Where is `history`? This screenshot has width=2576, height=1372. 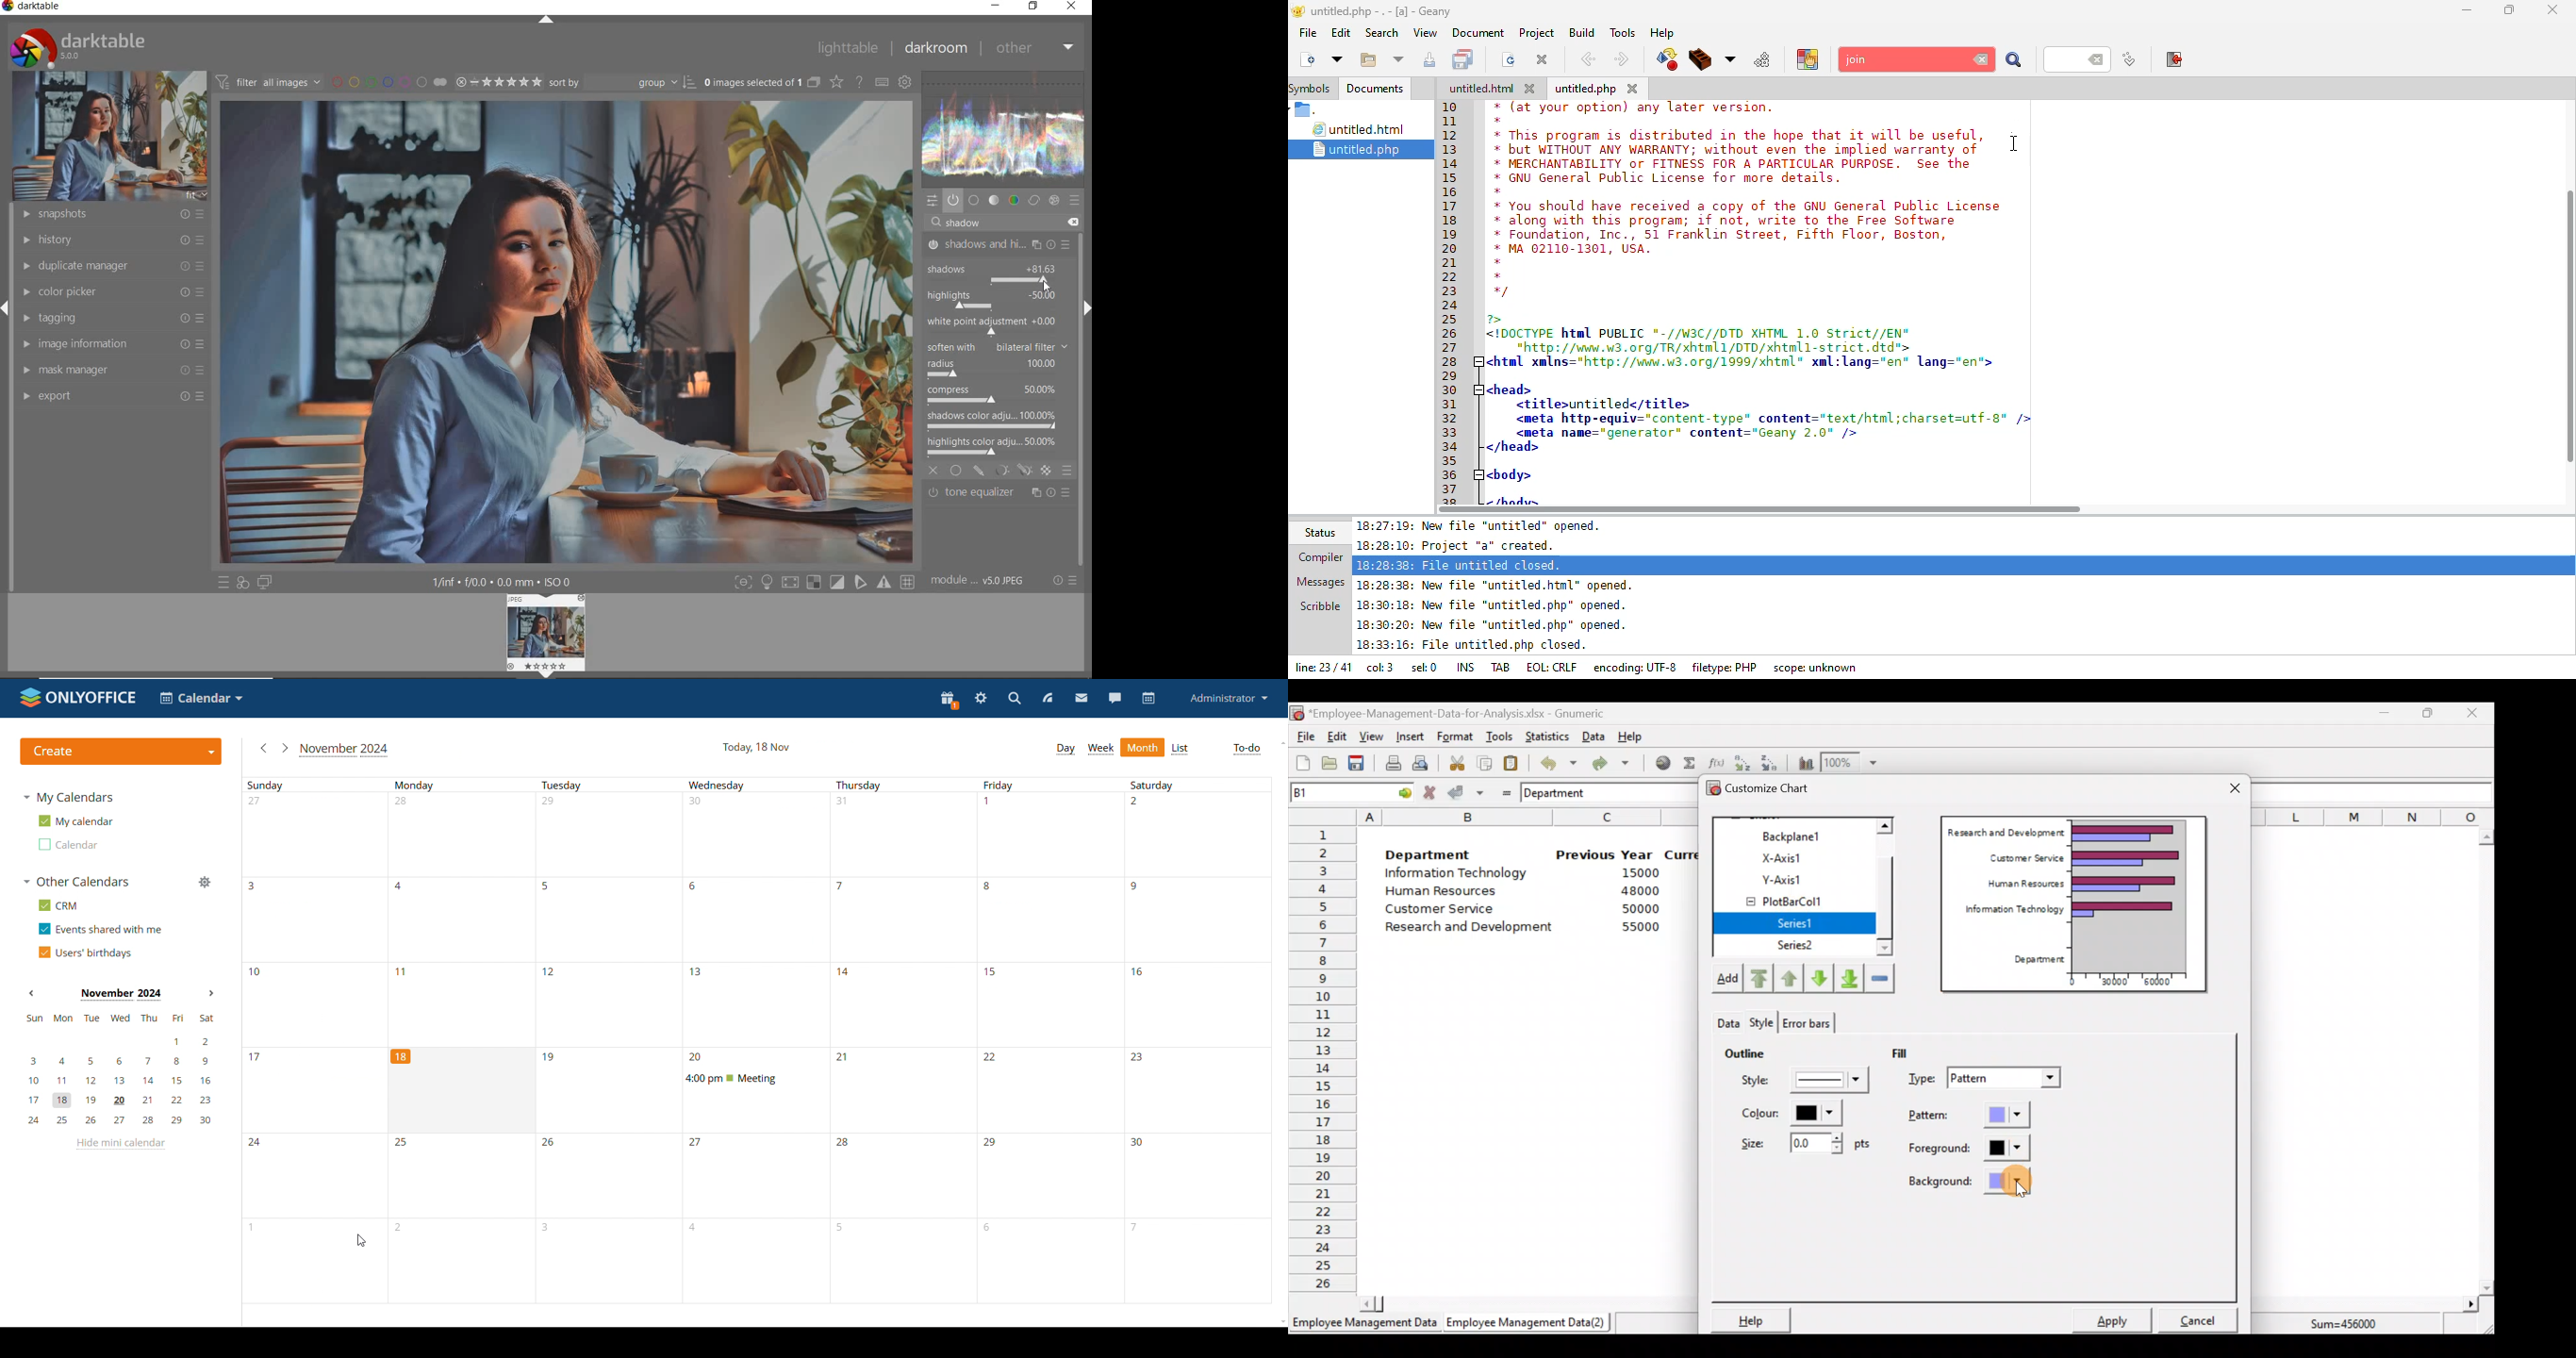
history is located at coordinates (110, 239).